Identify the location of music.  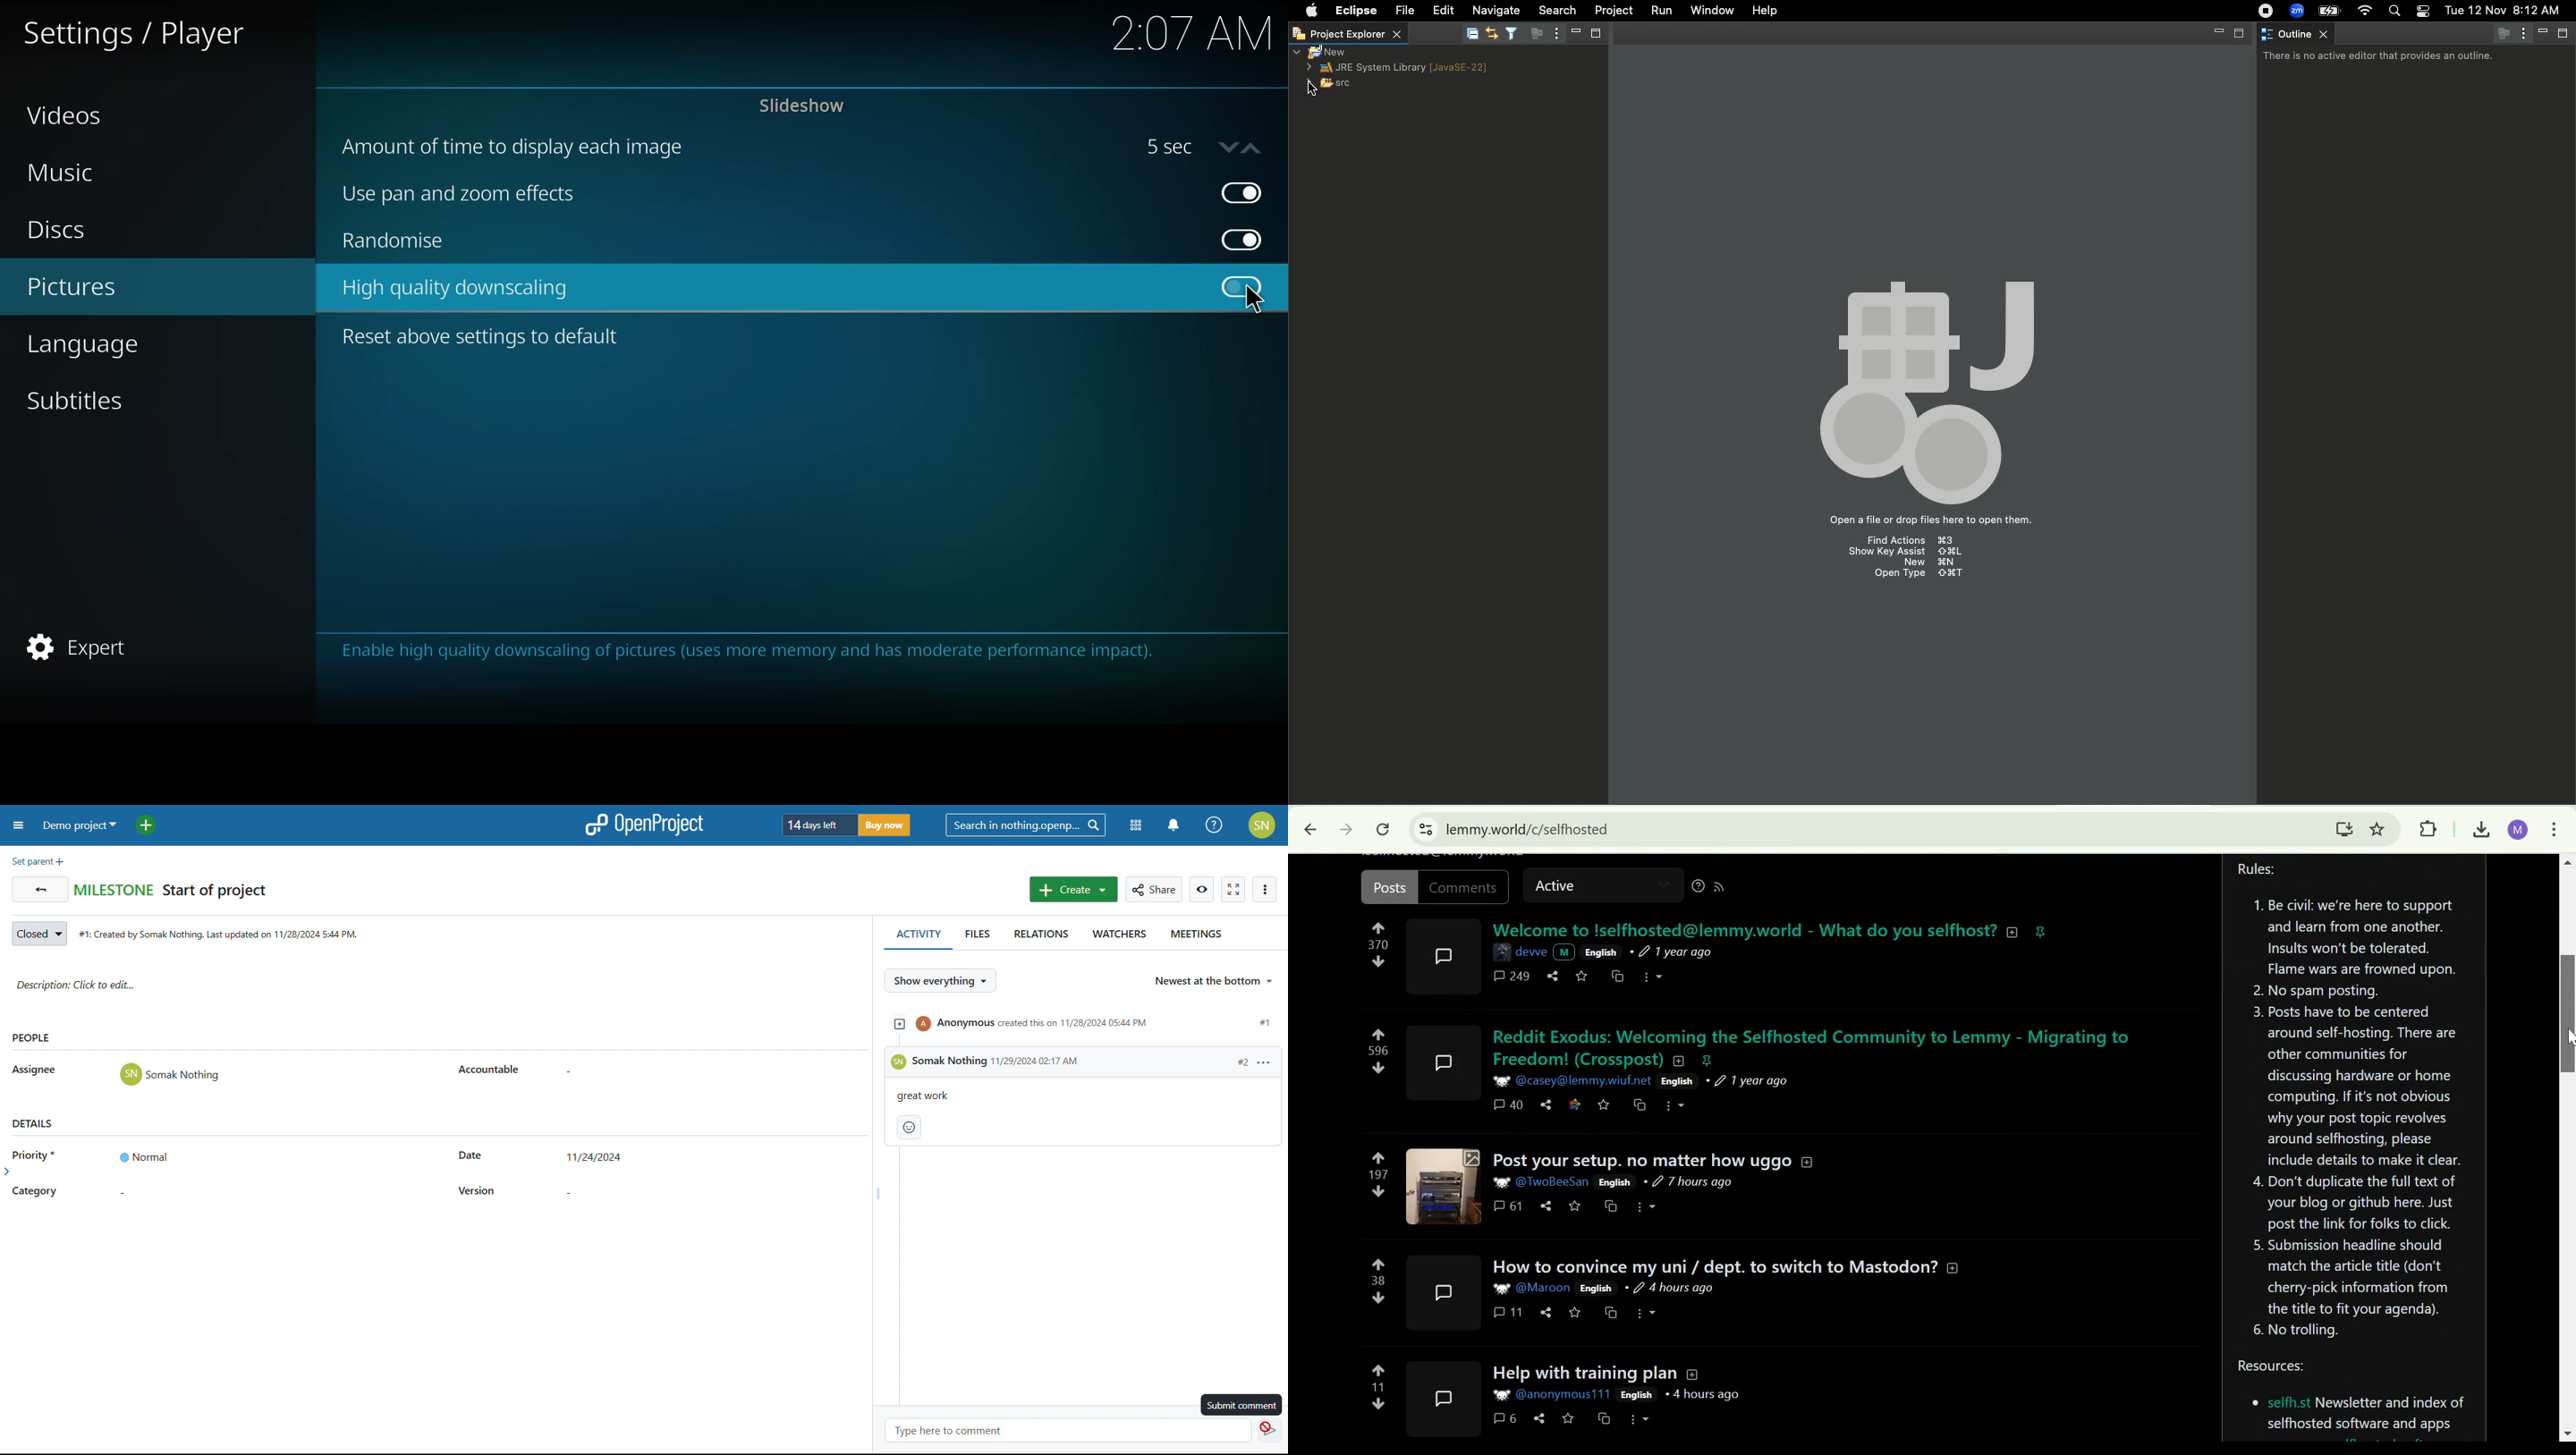
(62, 172).